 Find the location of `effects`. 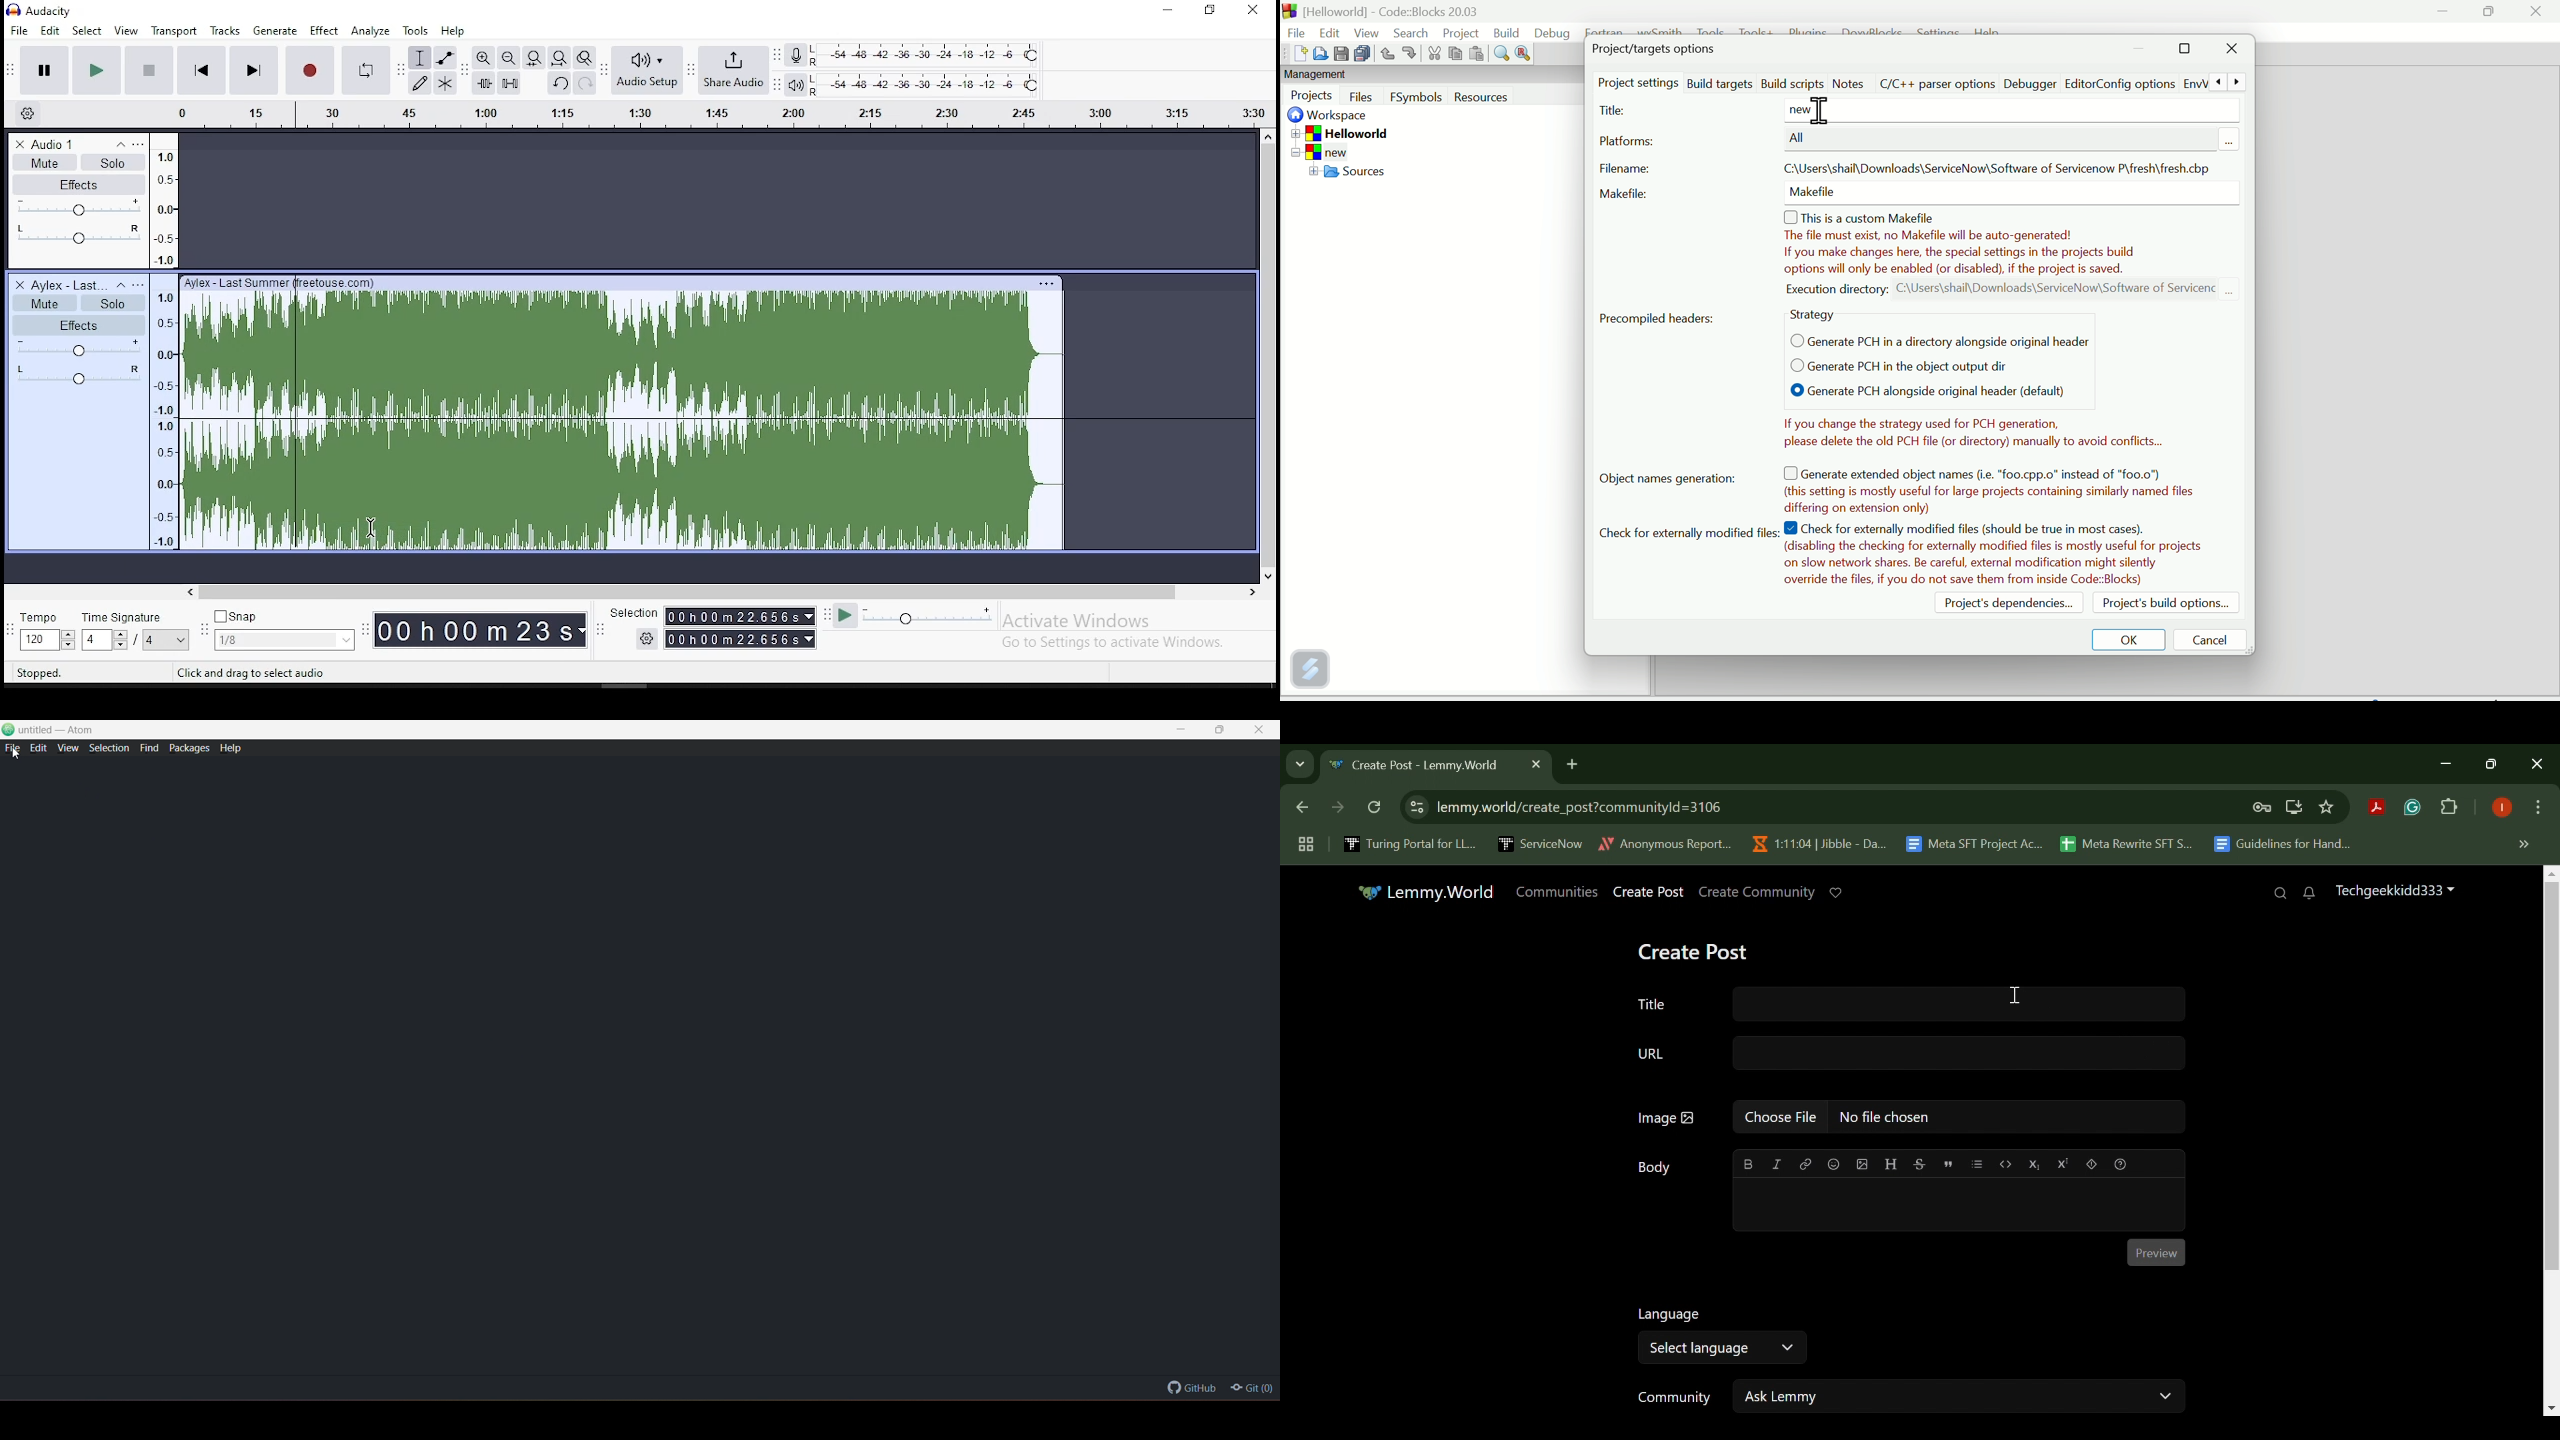

effects is located at coordinates (80, 184).